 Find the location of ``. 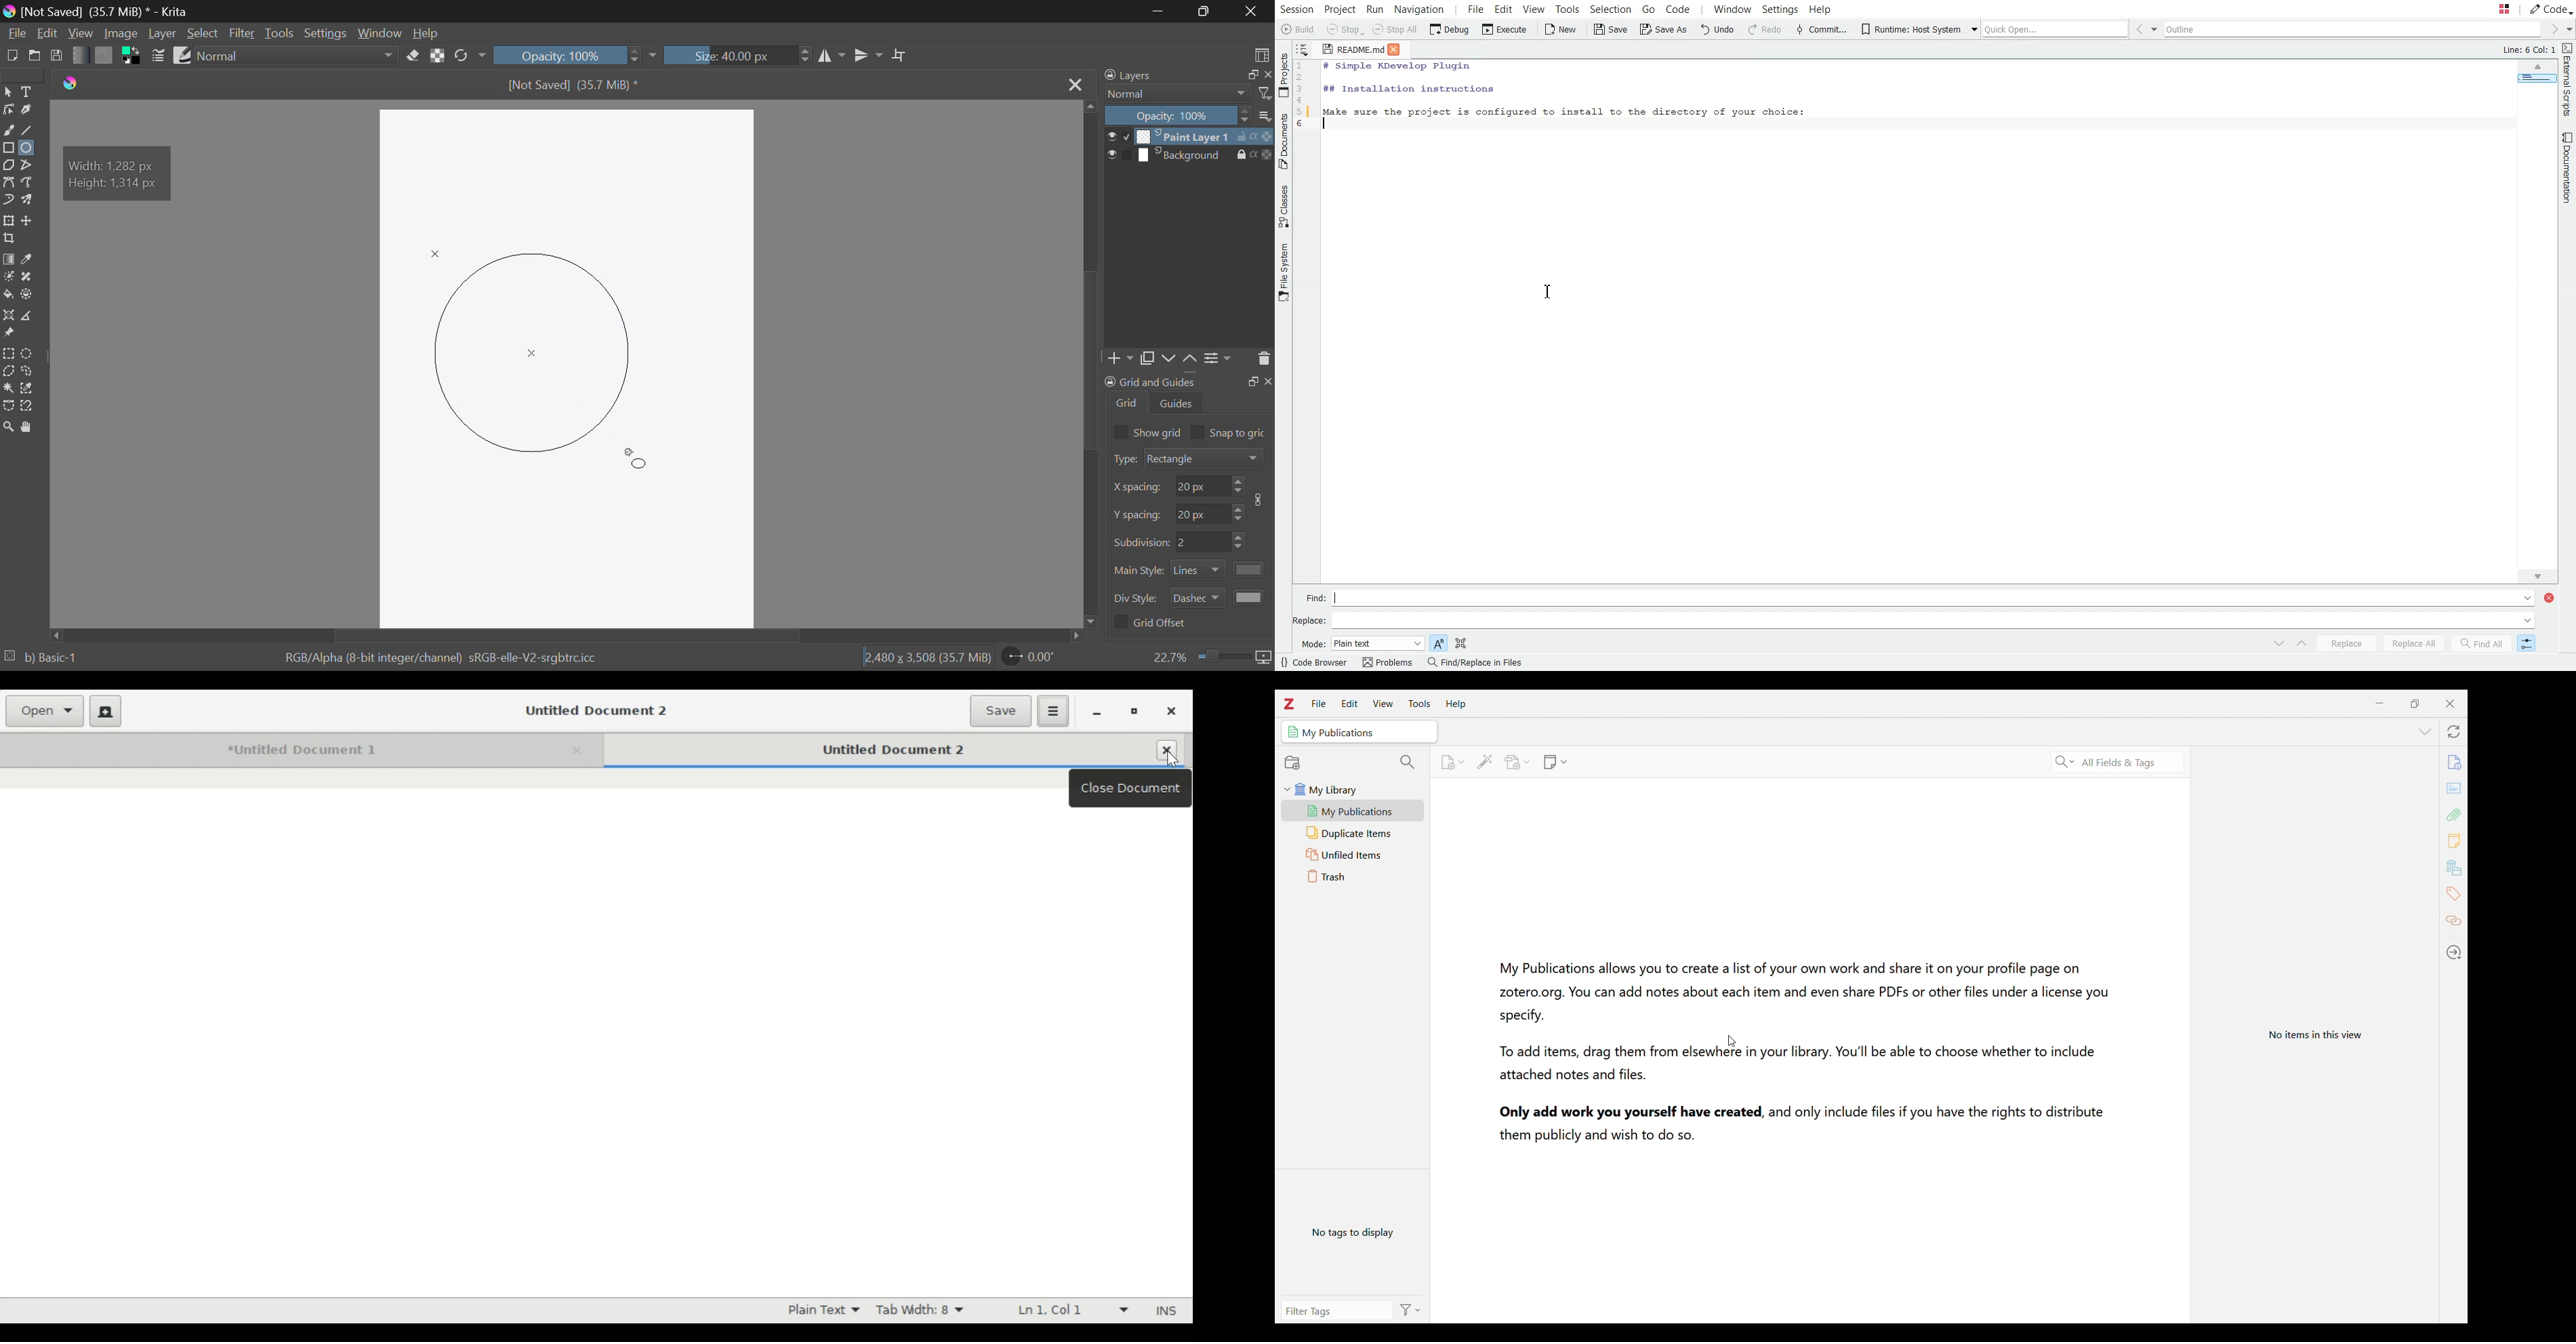

 is located at coordinates (74, 84).